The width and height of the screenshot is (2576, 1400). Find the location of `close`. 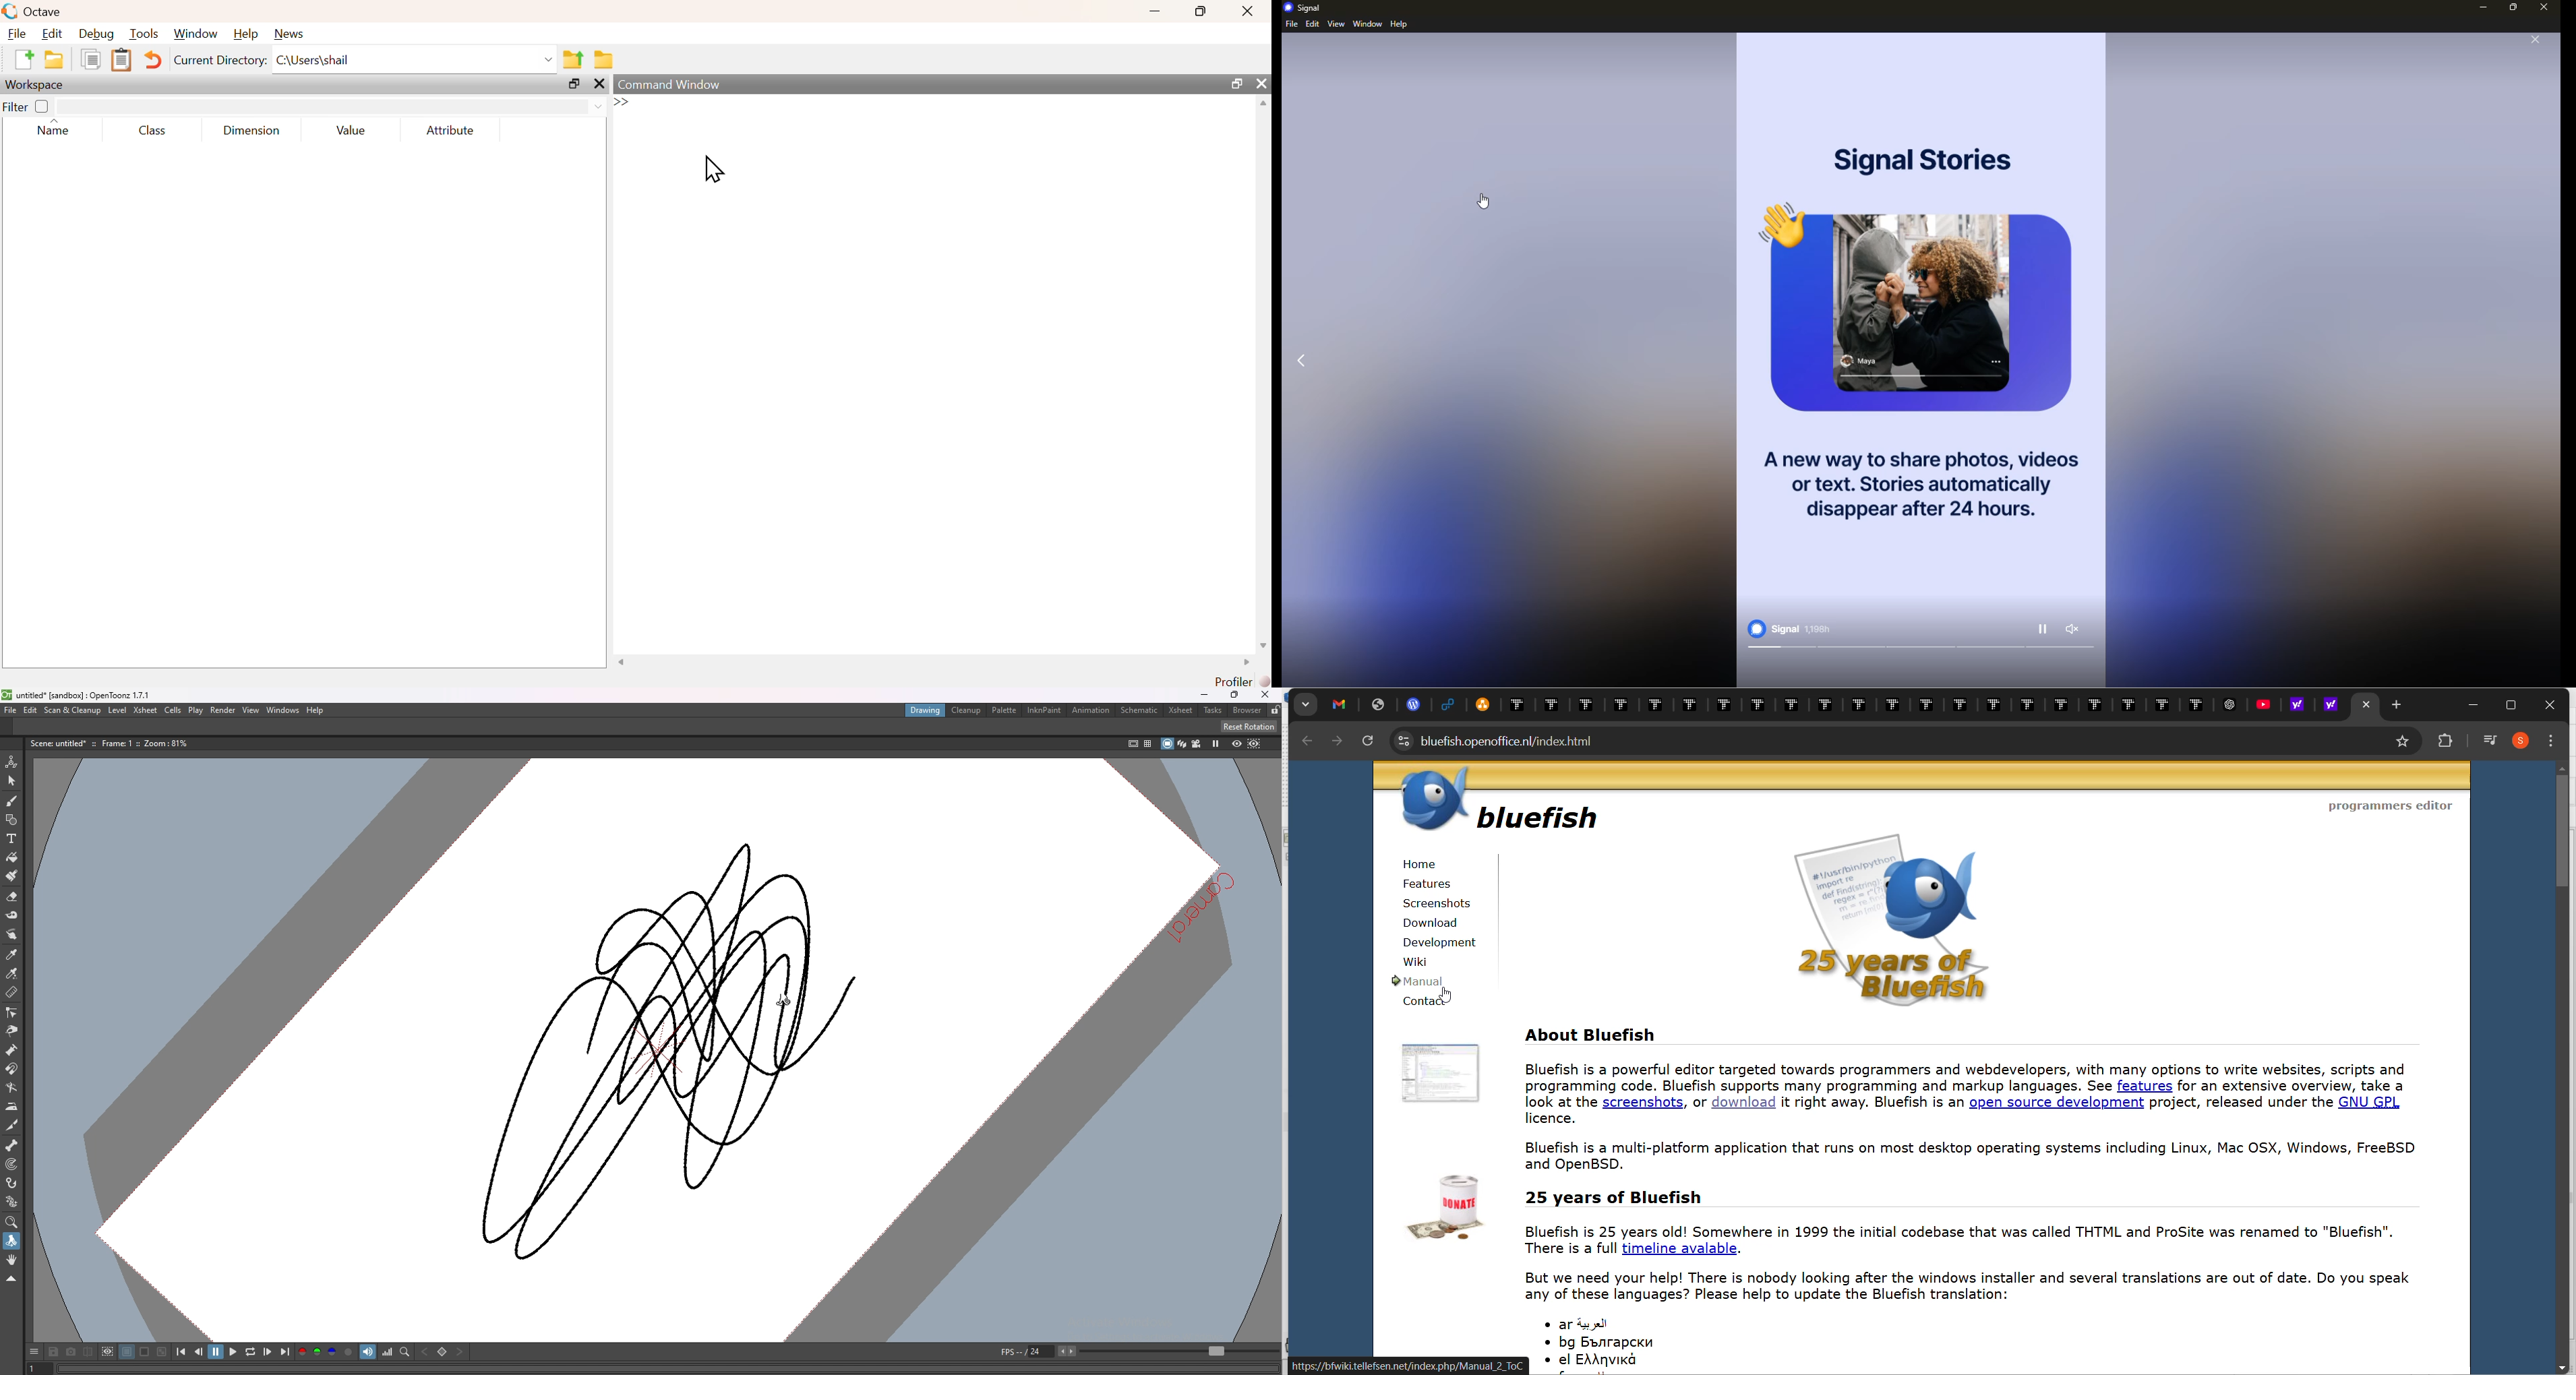

close is located at coordinates (598, 85).